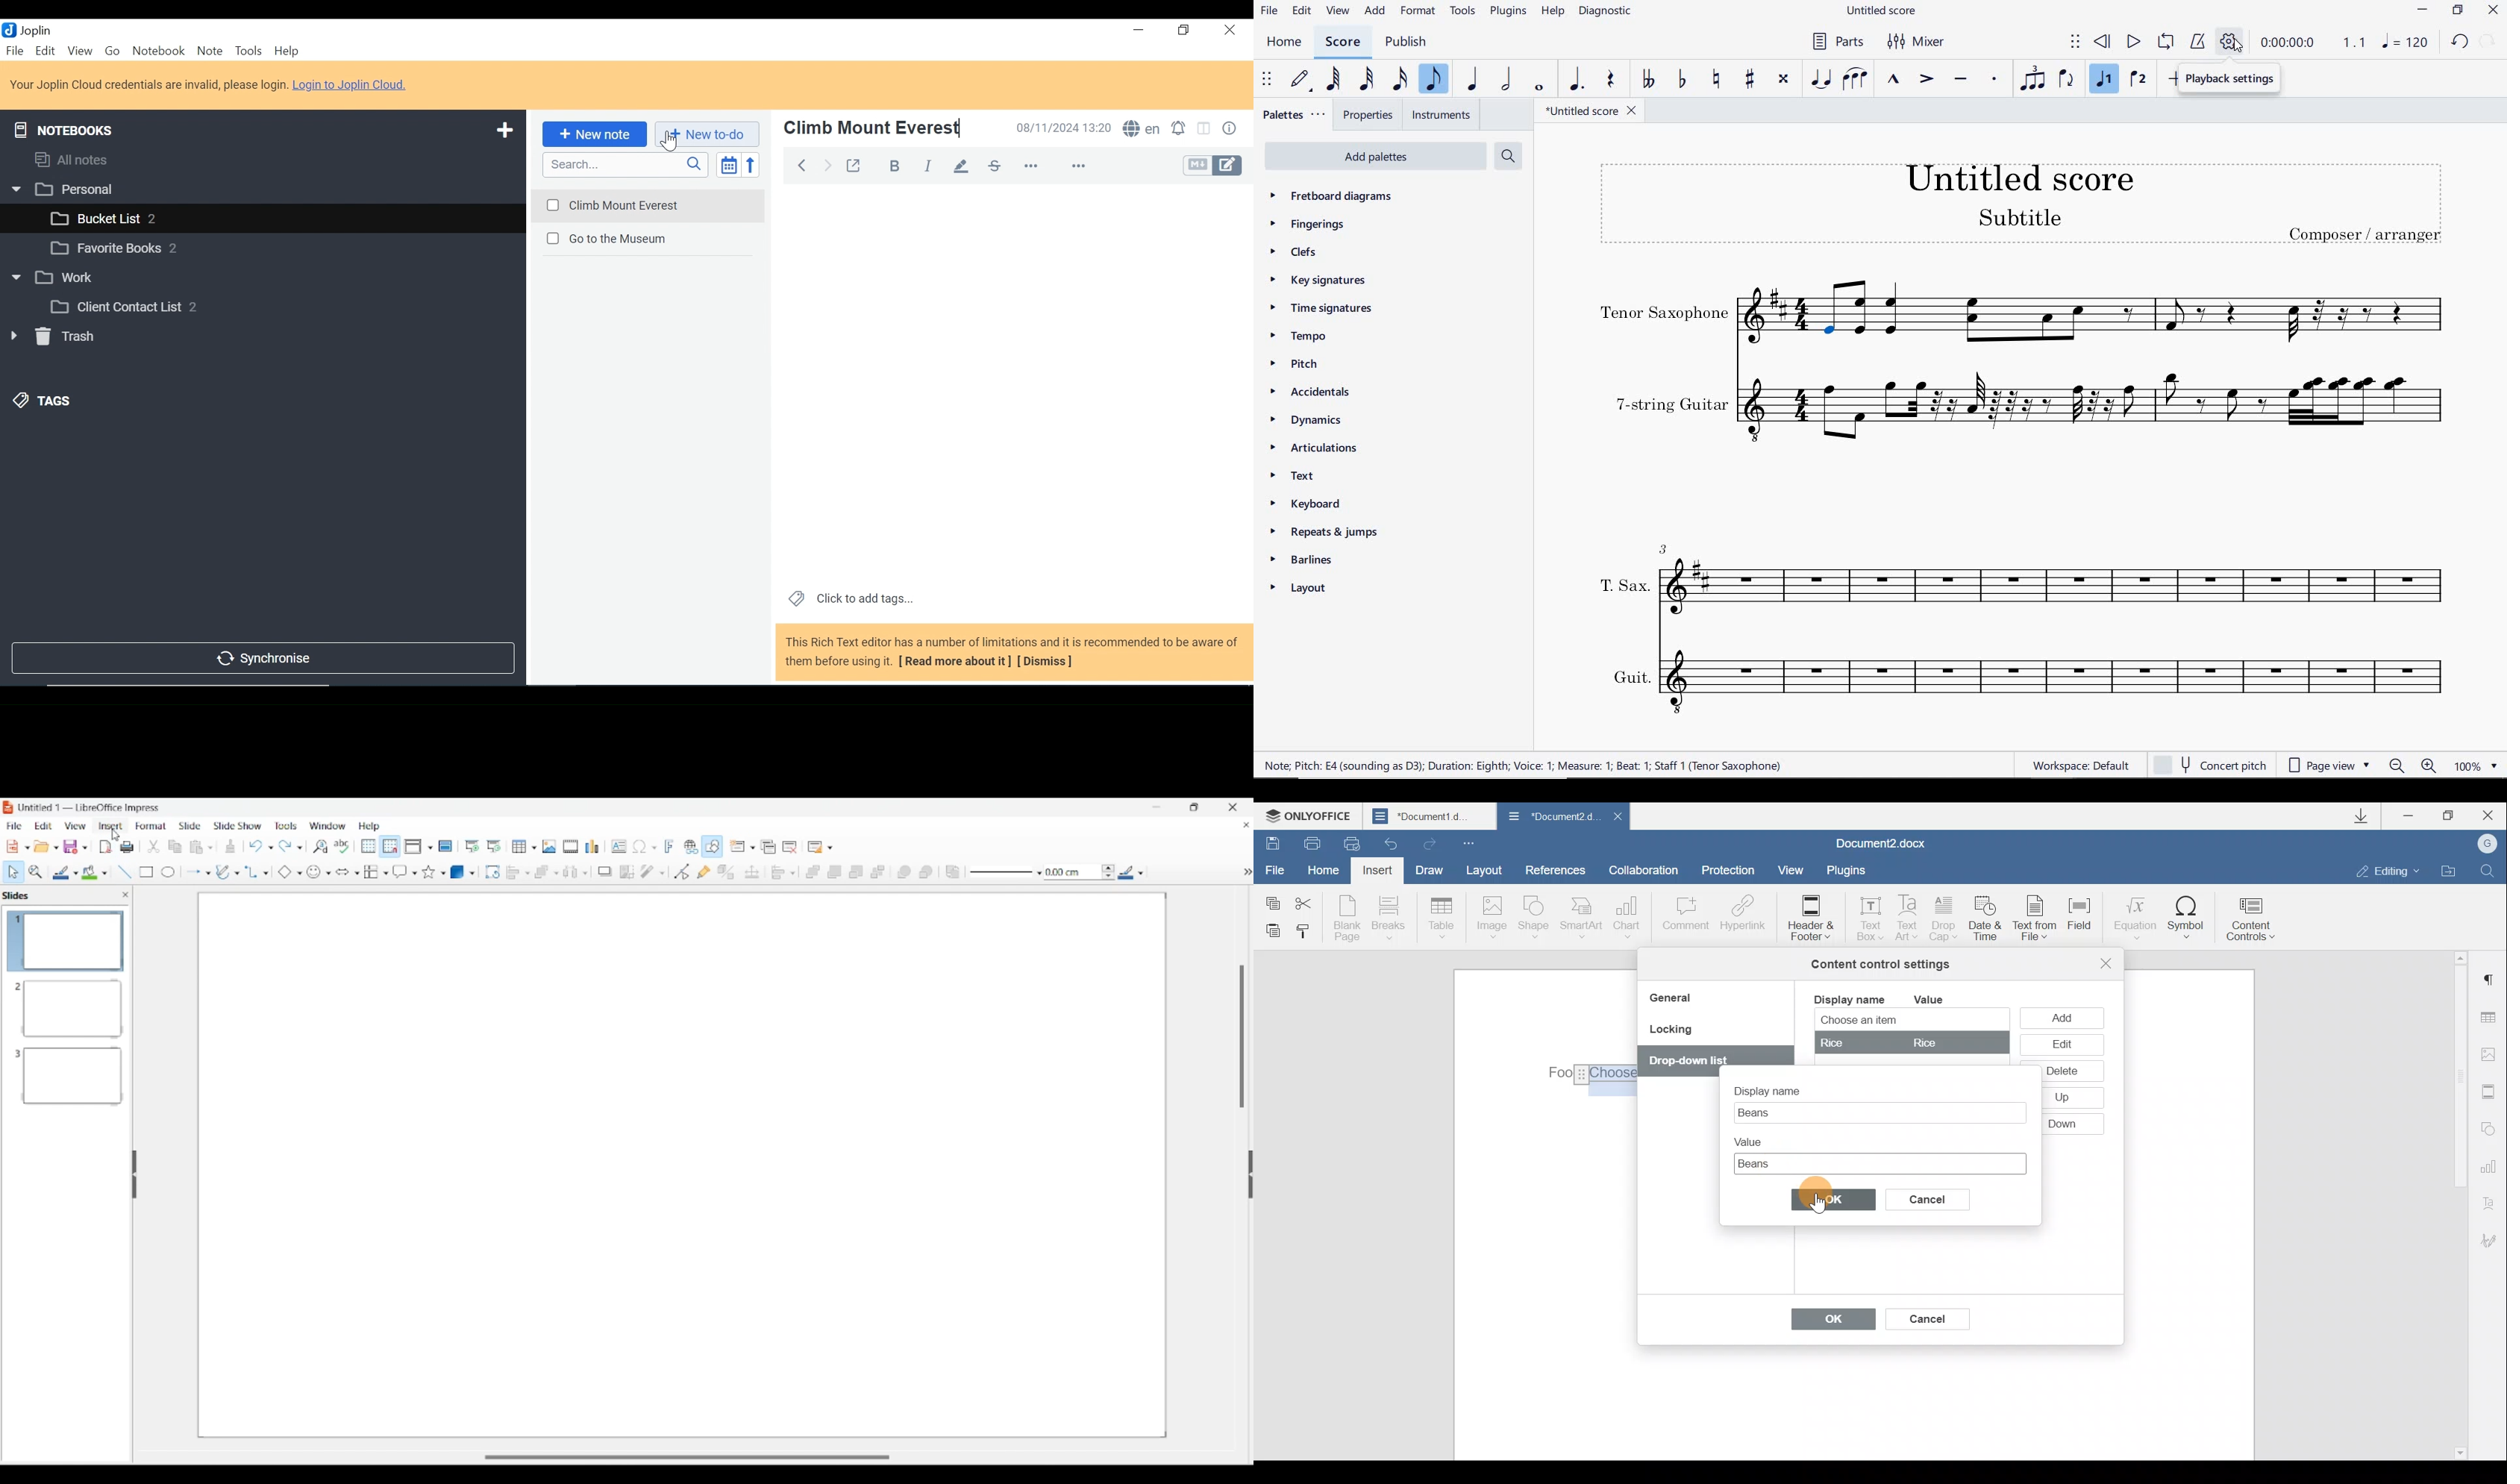 This screenshot has height=1484, width=2520. I want to click on Trash, so click(52, 339).